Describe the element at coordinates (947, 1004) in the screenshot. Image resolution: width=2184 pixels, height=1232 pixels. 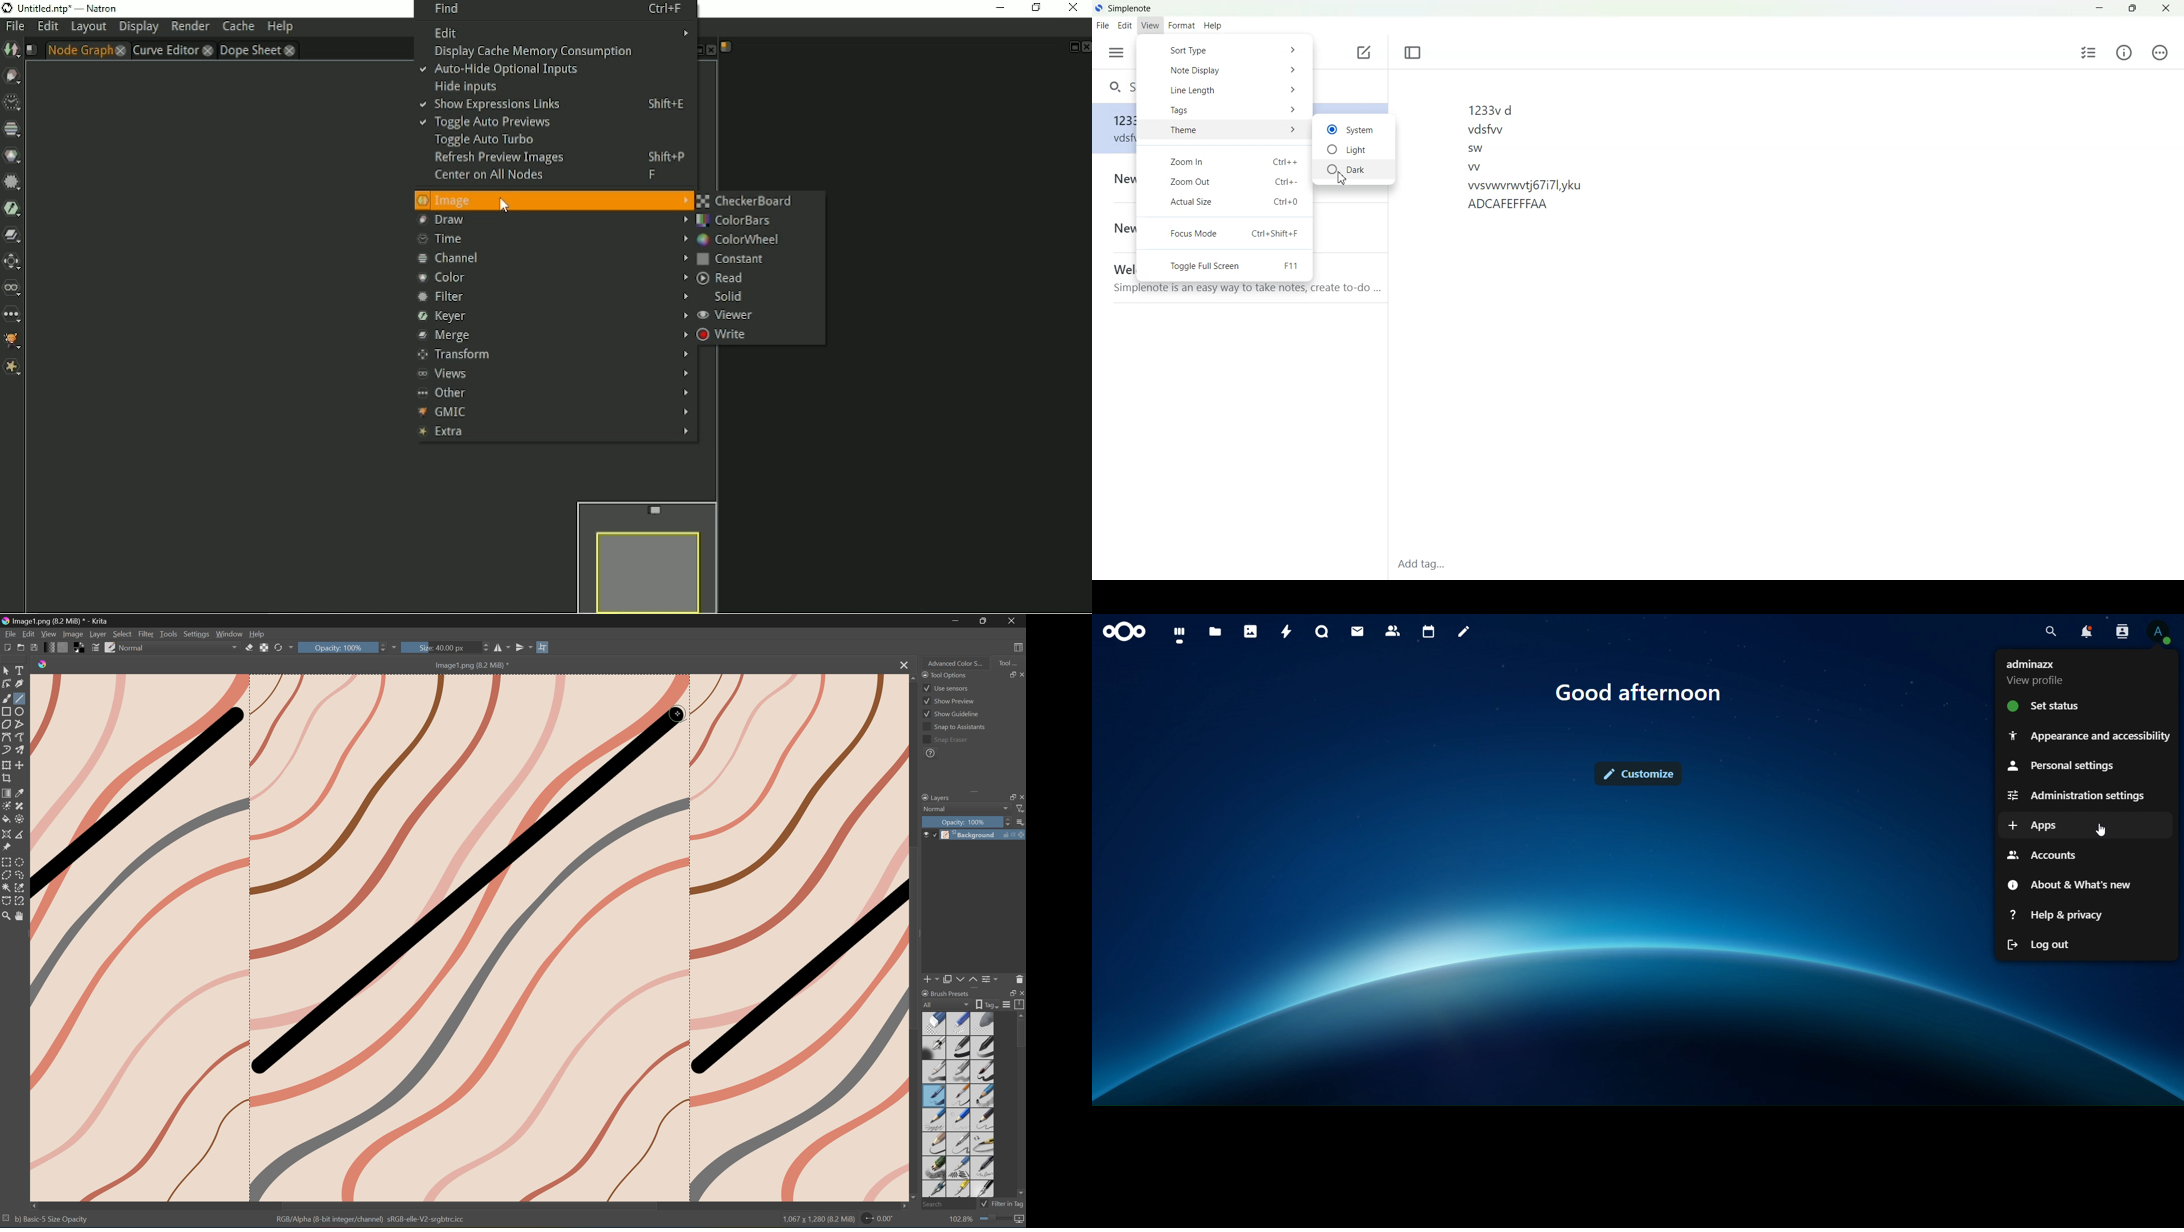
I see `All` at that location.